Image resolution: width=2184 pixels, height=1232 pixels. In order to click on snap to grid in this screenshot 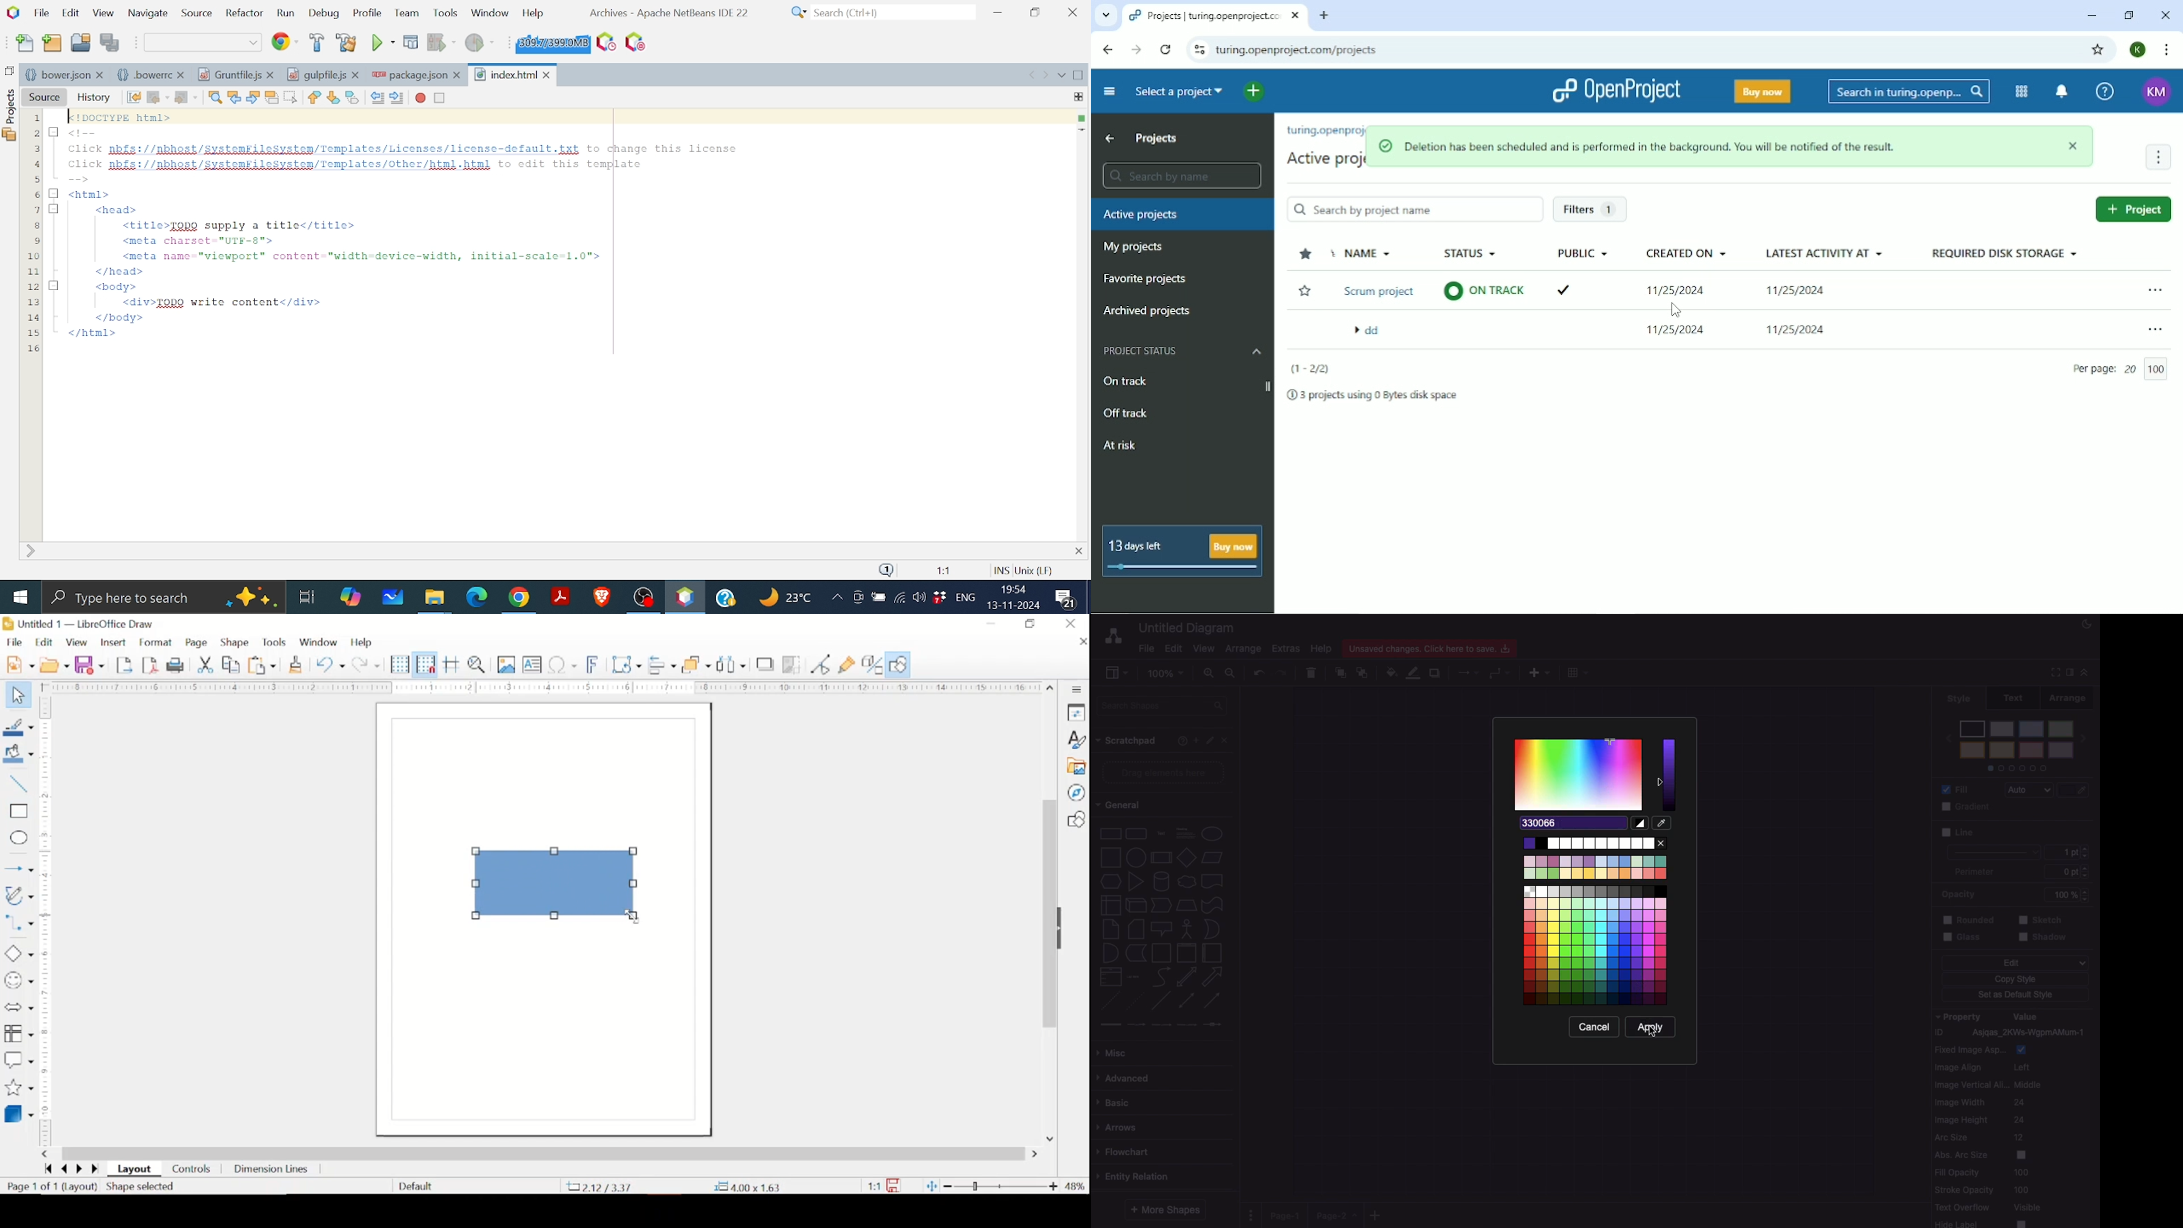, I will do `click(426, 664)`.